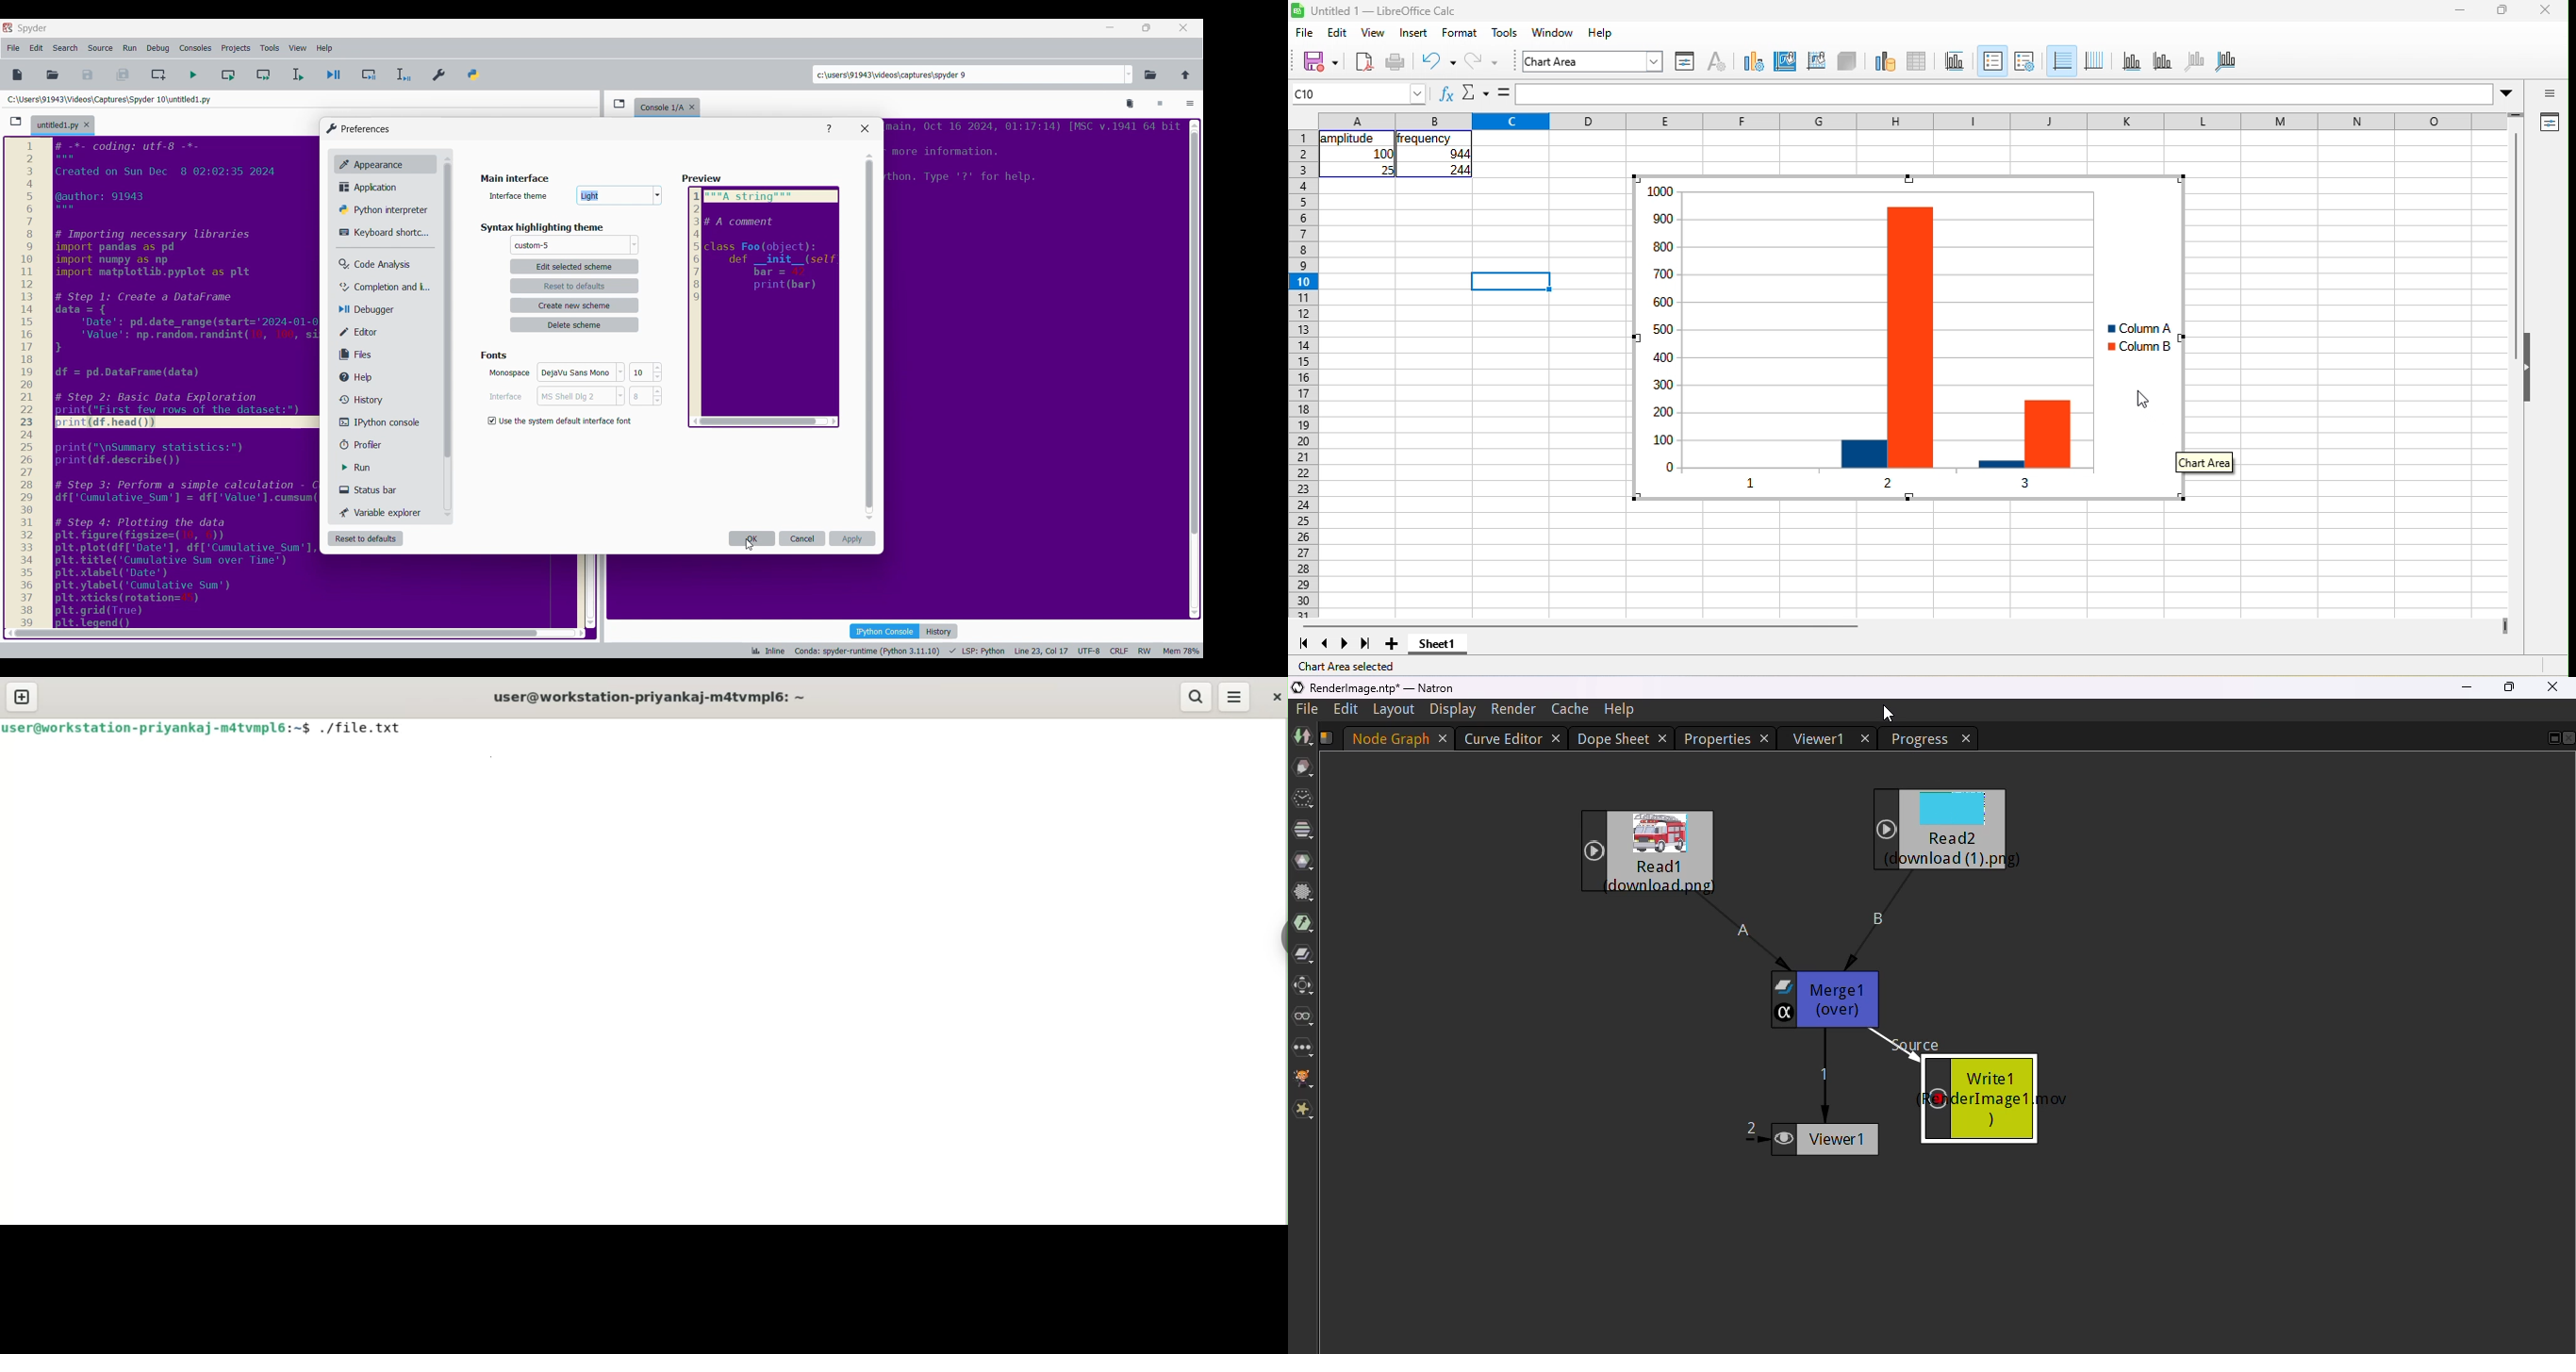 The width and height of the screenshot is (2576, 1372). I want to click on Options, so click(1190, 105).